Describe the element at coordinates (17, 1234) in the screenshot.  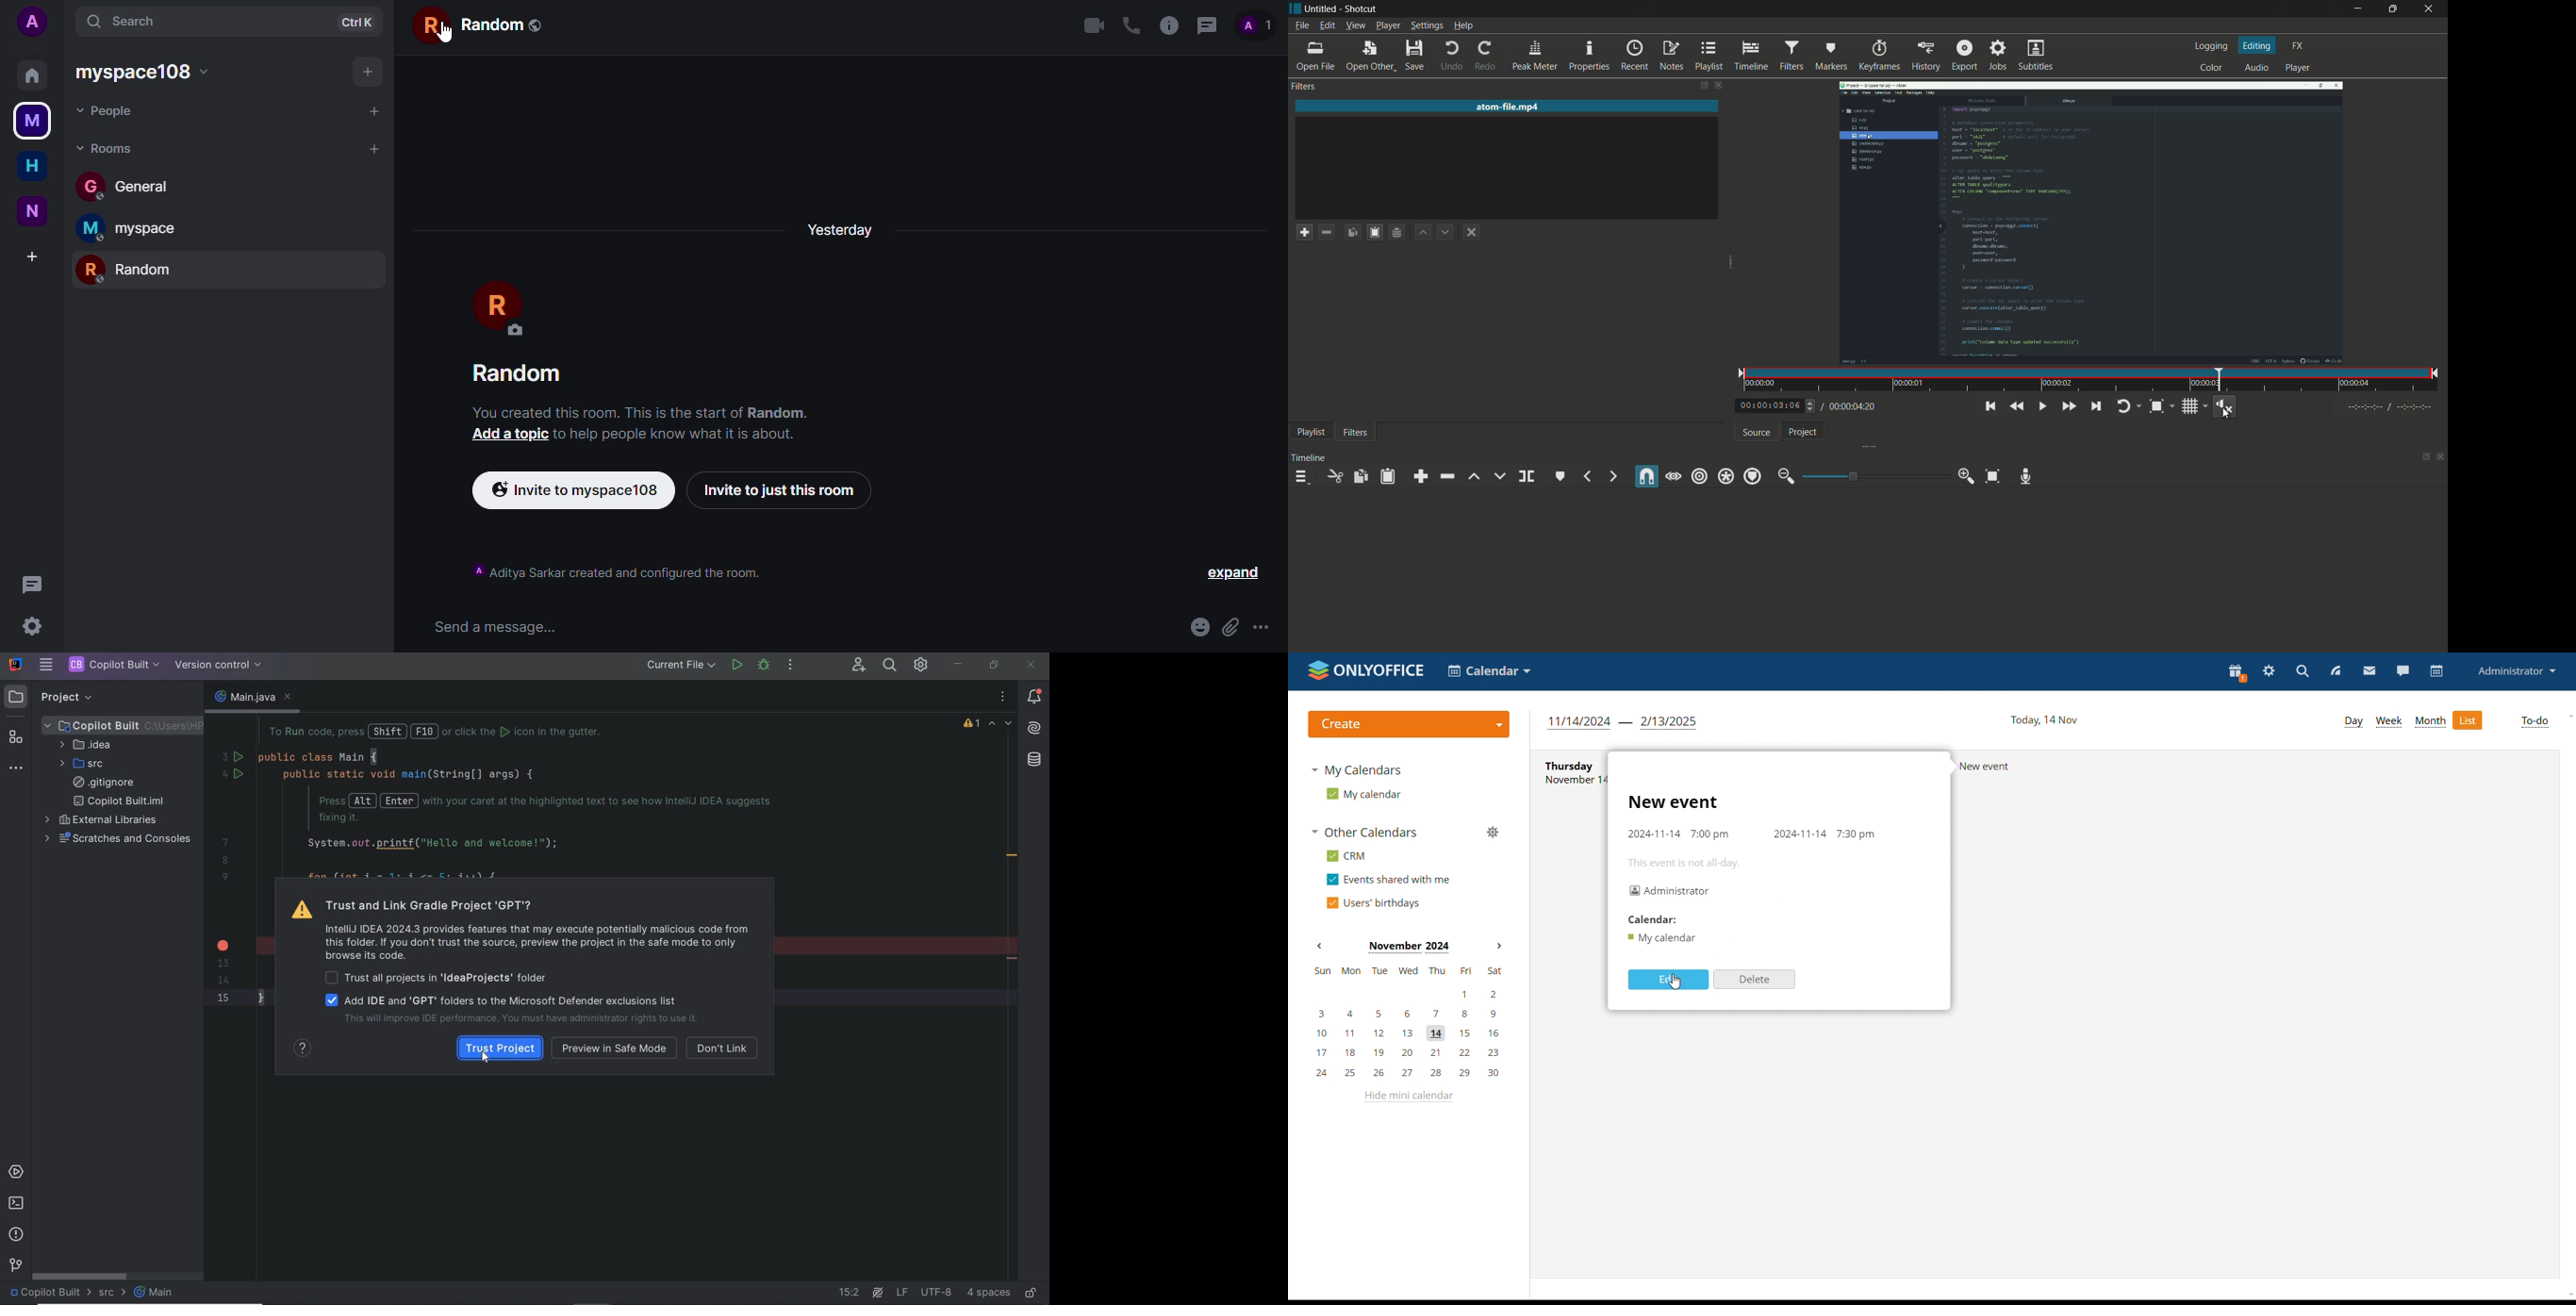
I see `problems` at that location.